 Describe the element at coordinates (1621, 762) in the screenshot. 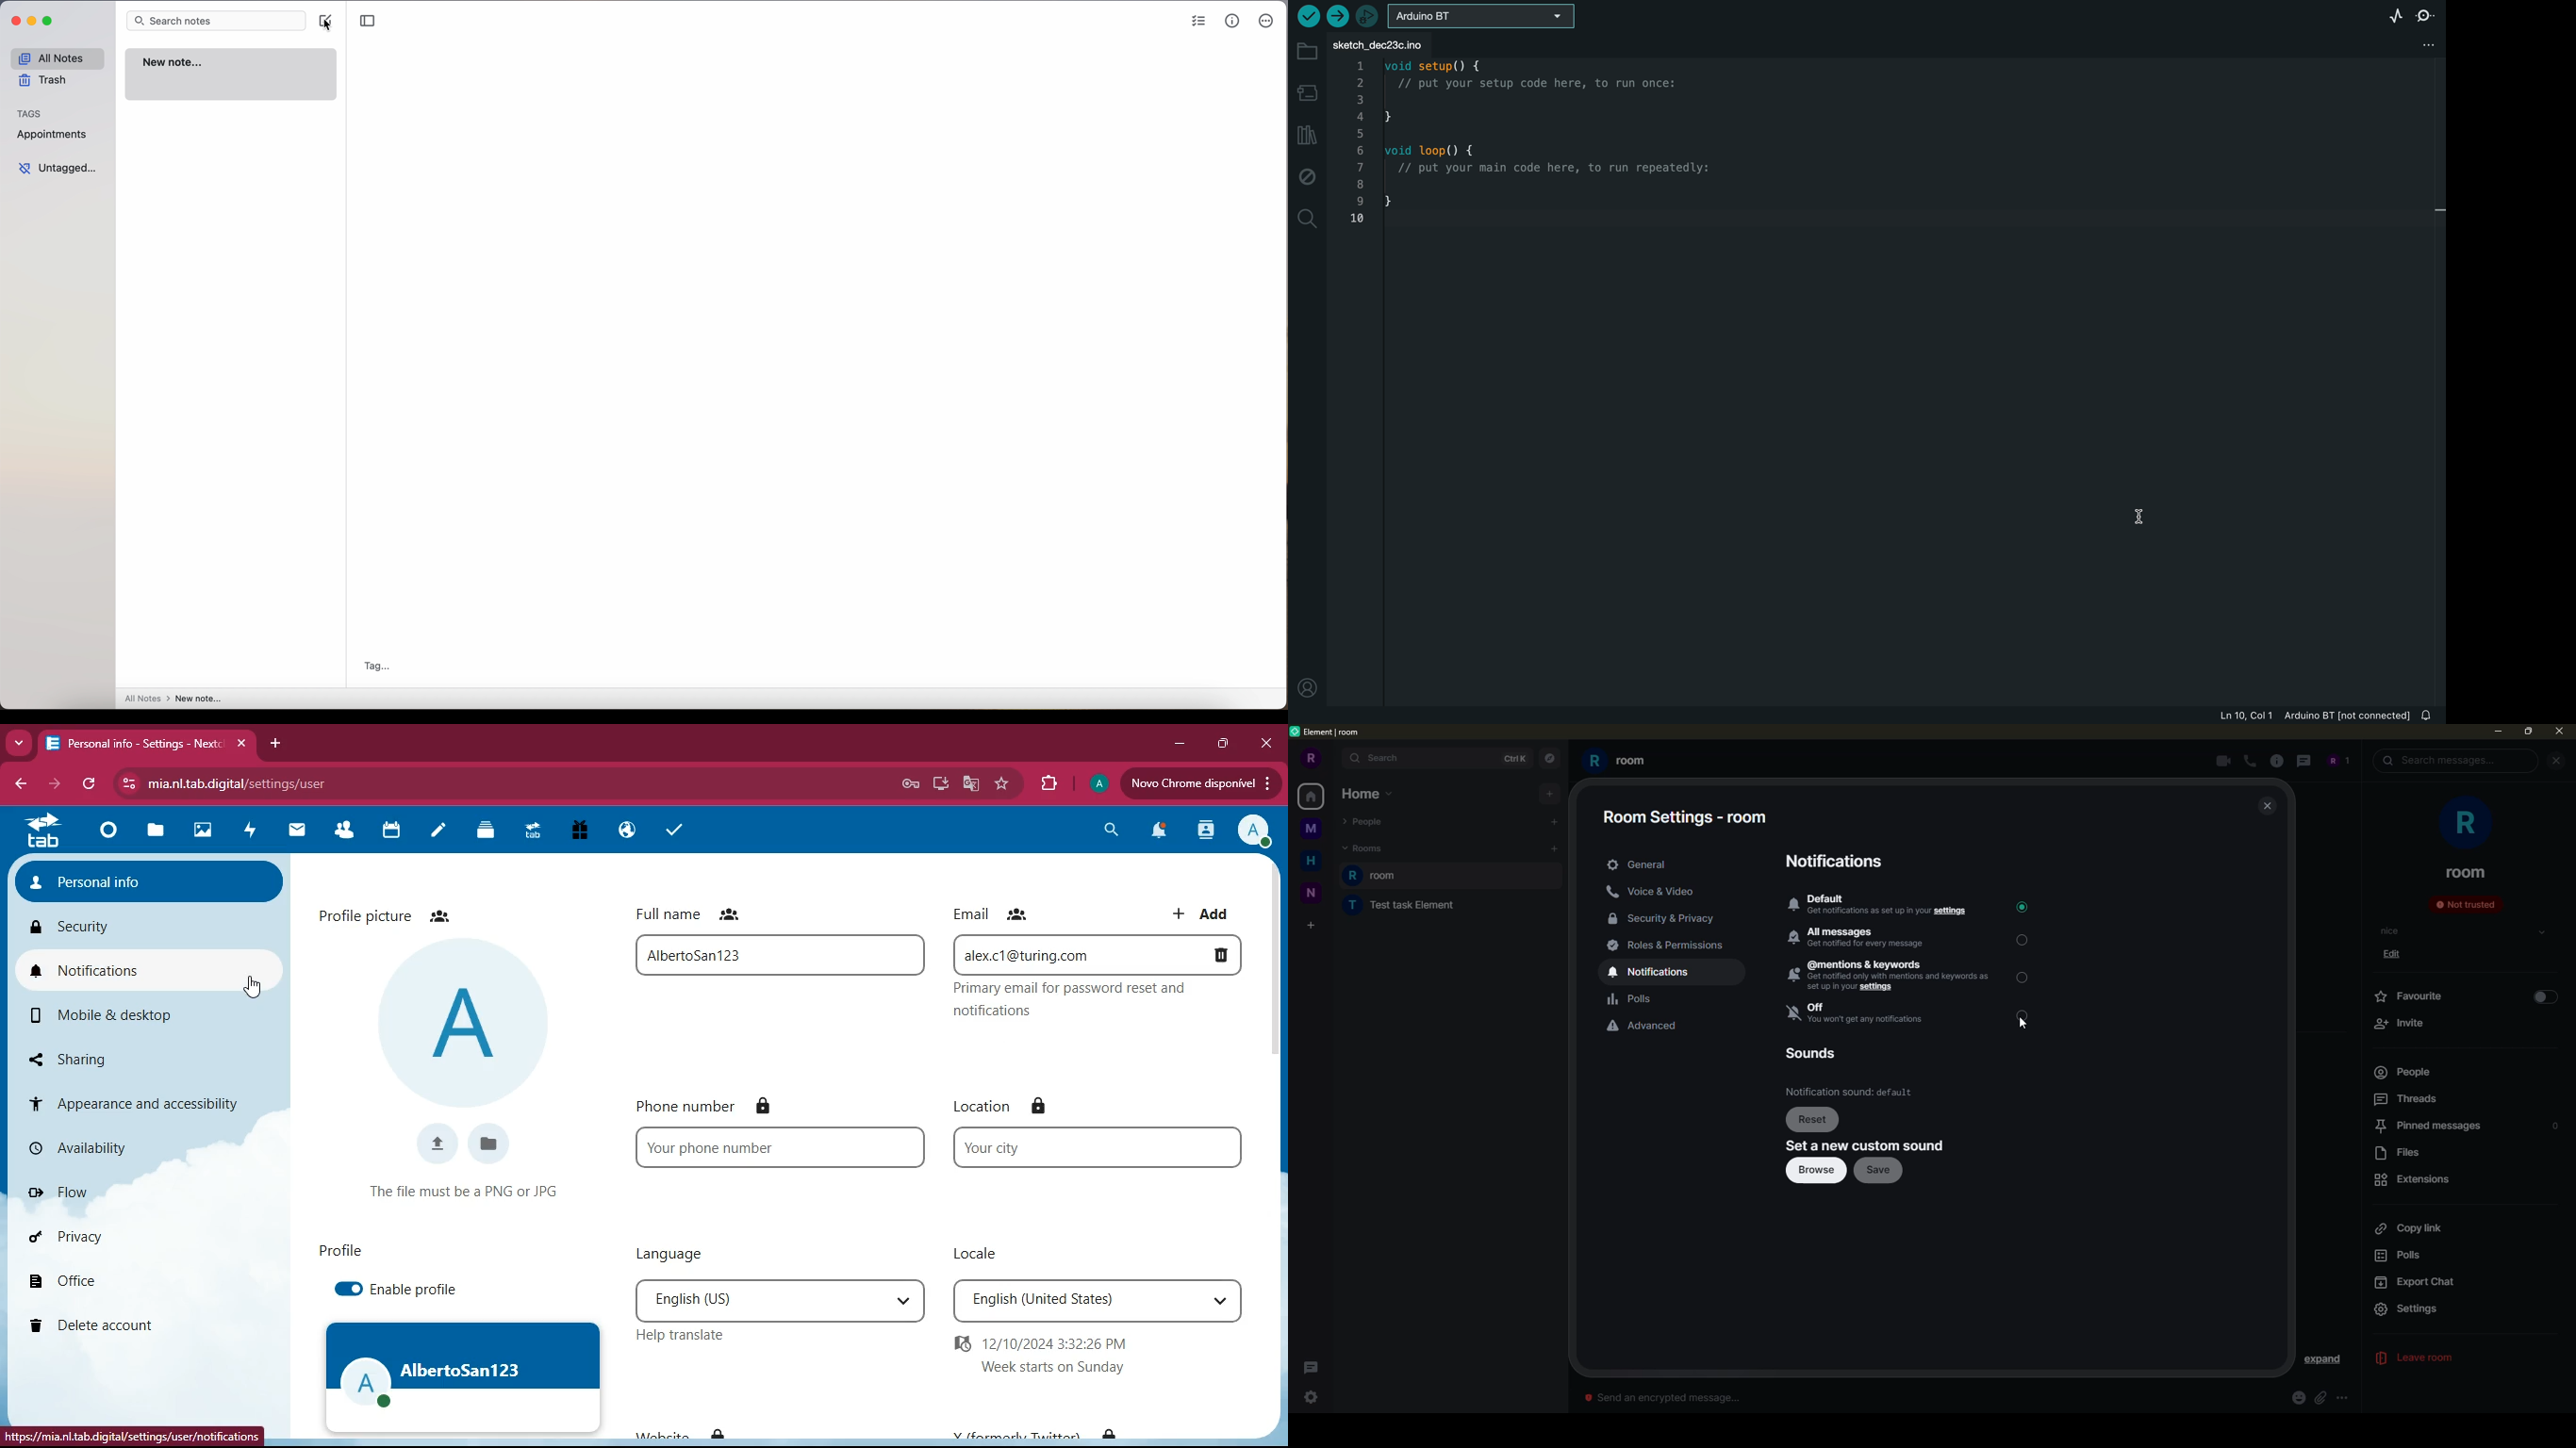

I see `room R` at that location.